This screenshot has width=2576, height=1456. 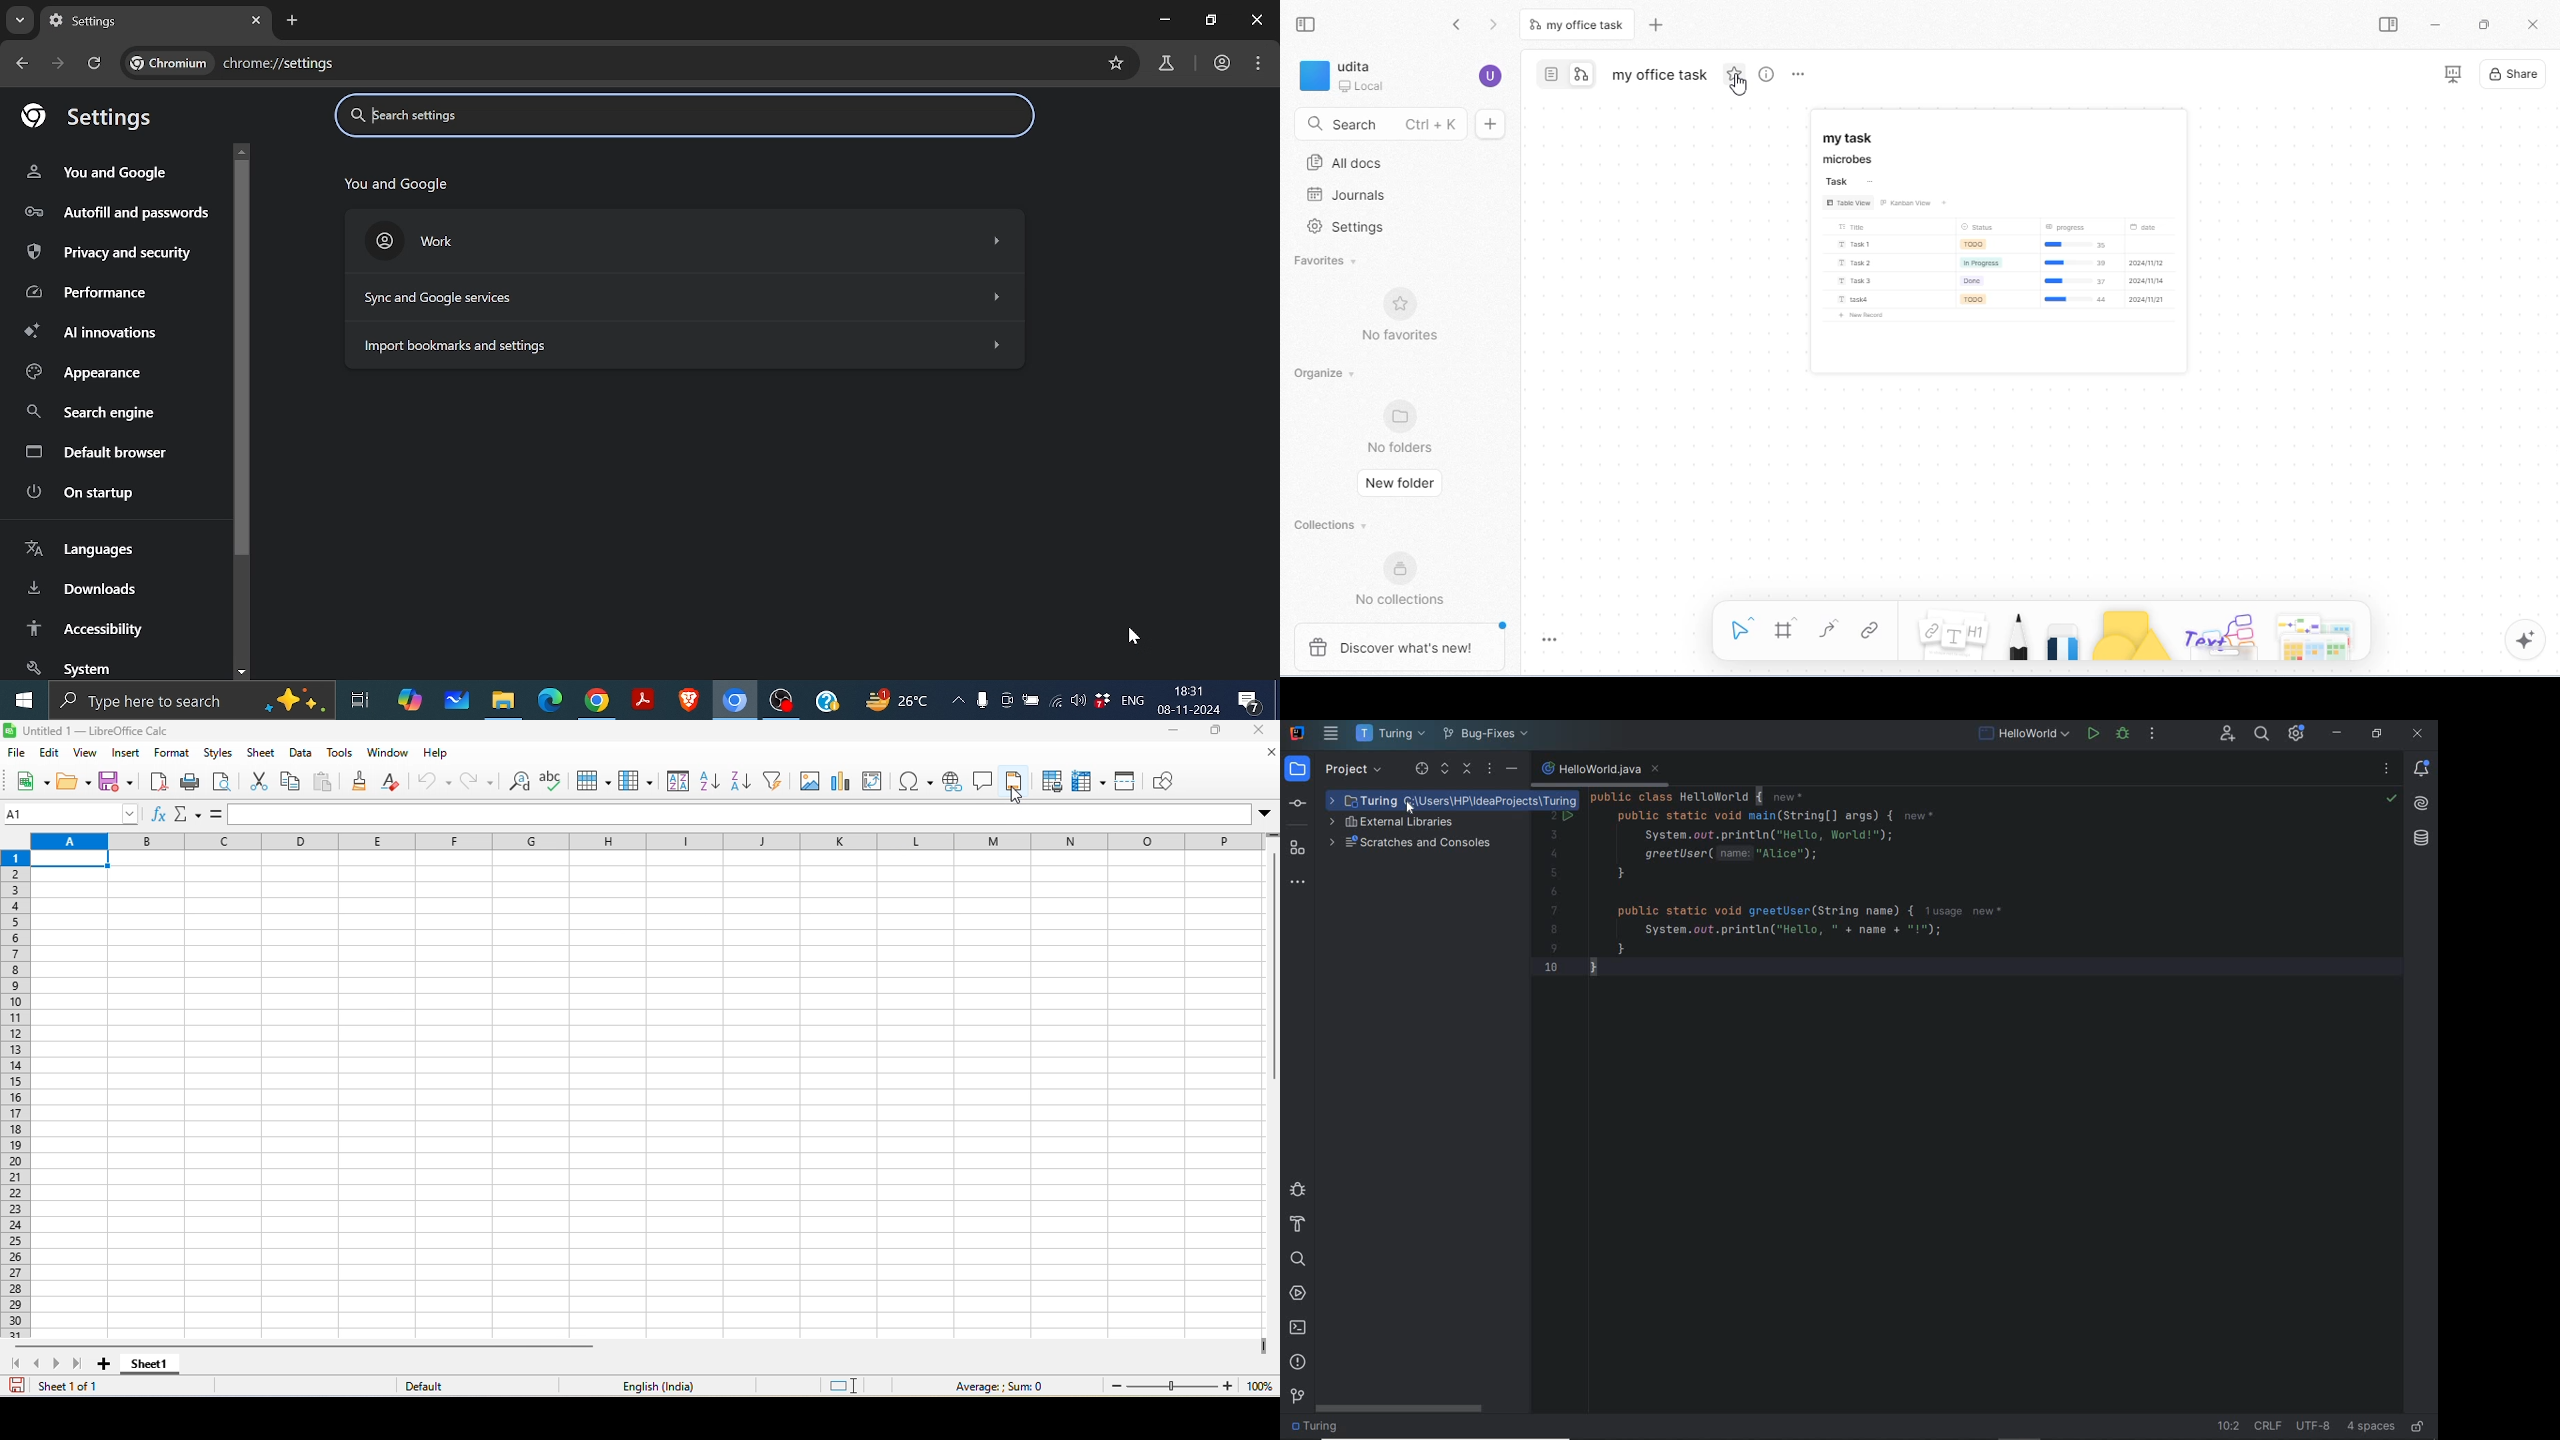 What do you see at coordinates (228, 781) in the screenshot?
I see `print preview` at bounding box center [228, 781].